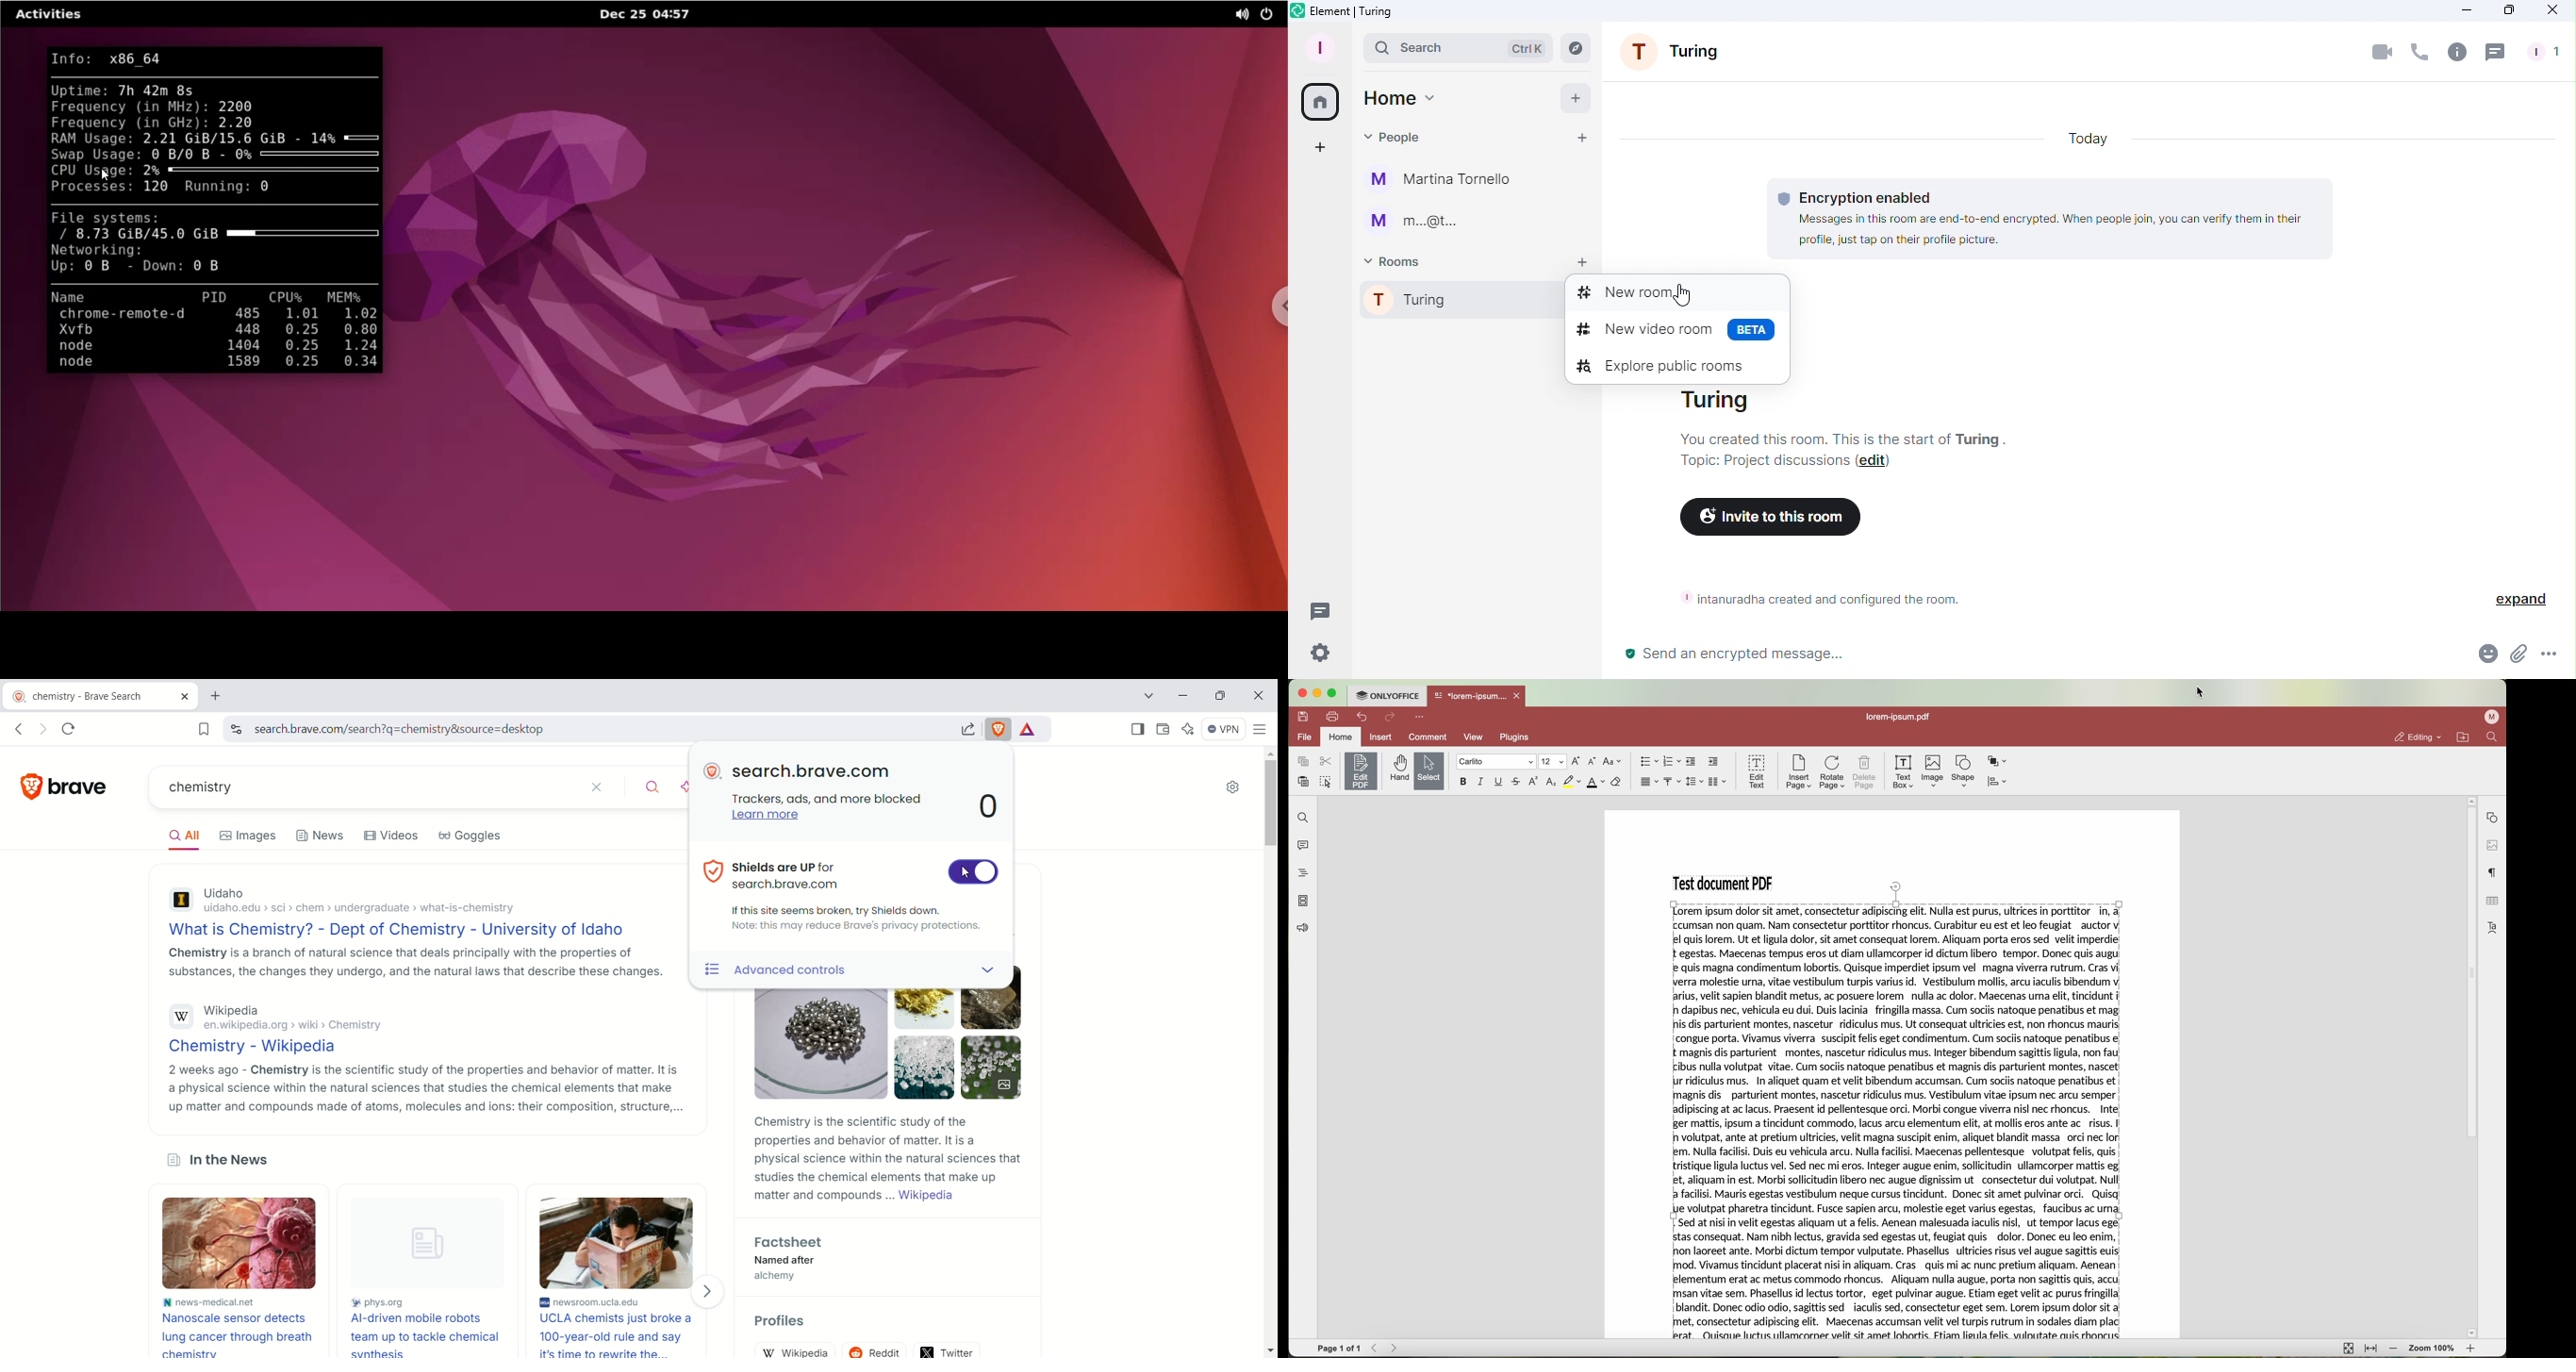  Describe the element at coordinates (1760, 461) in the screenshot. I see `Topic` at that location.